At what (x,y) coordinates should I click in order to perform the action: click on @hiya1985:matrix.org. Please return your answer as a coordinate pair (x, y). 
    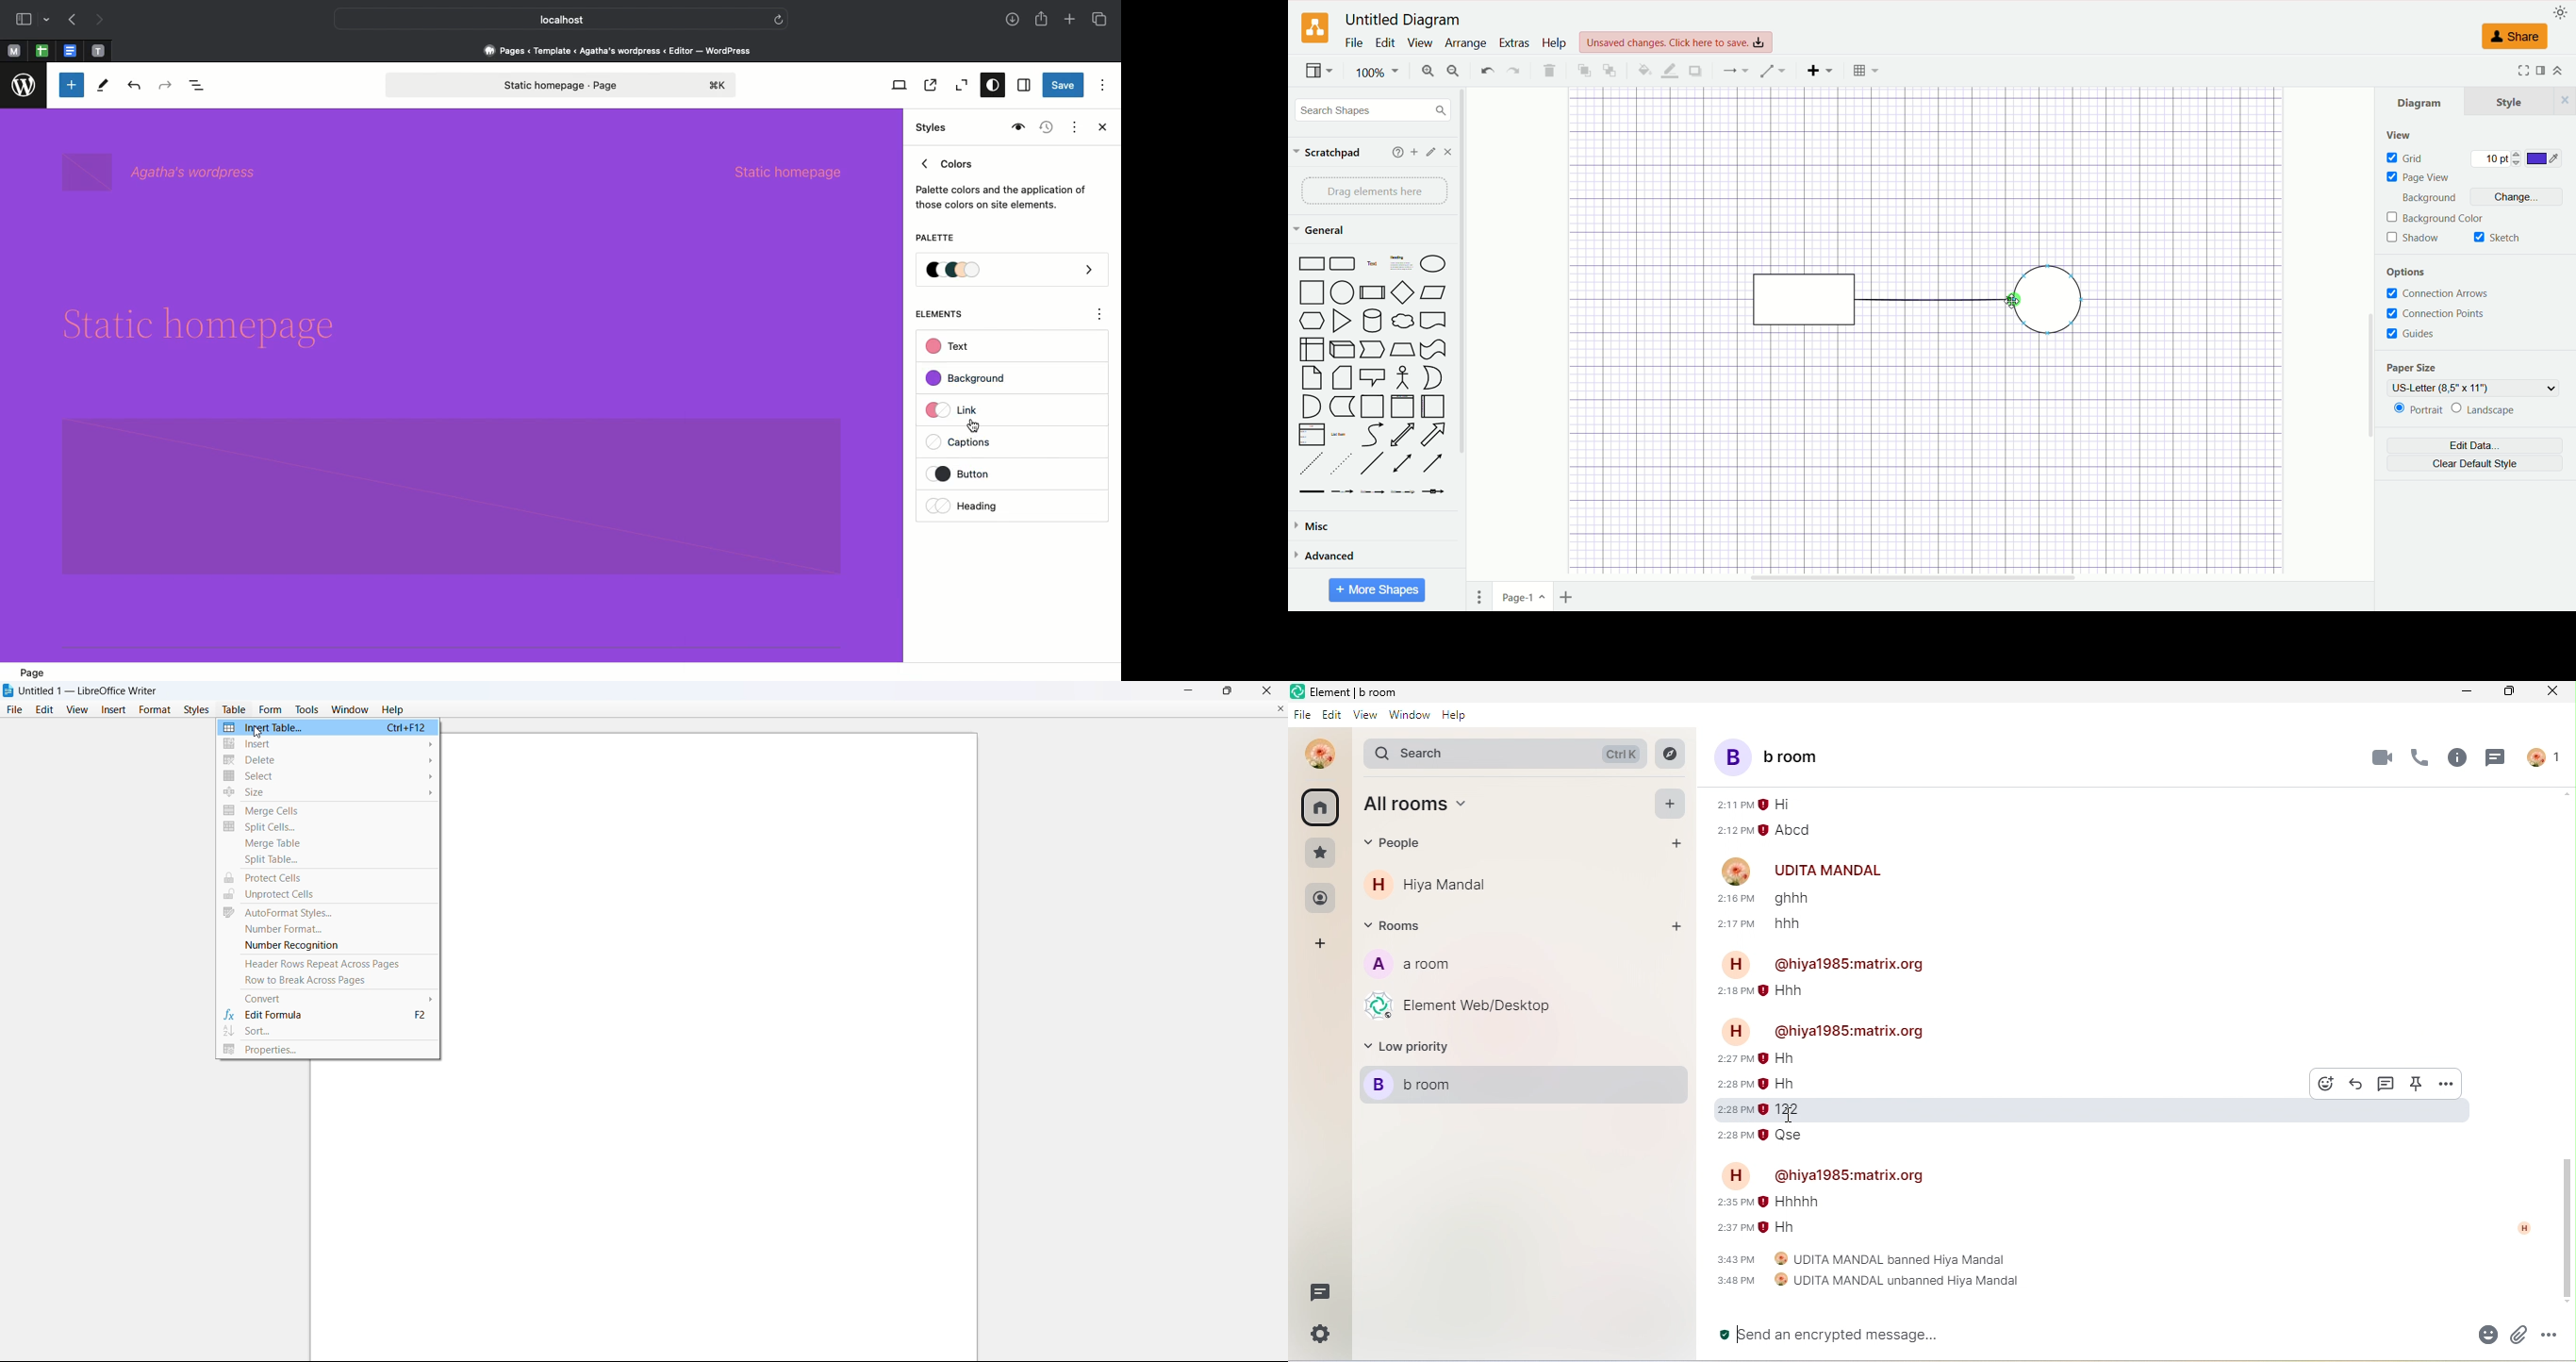
    Looking at the image, I should click on (1850, 964).